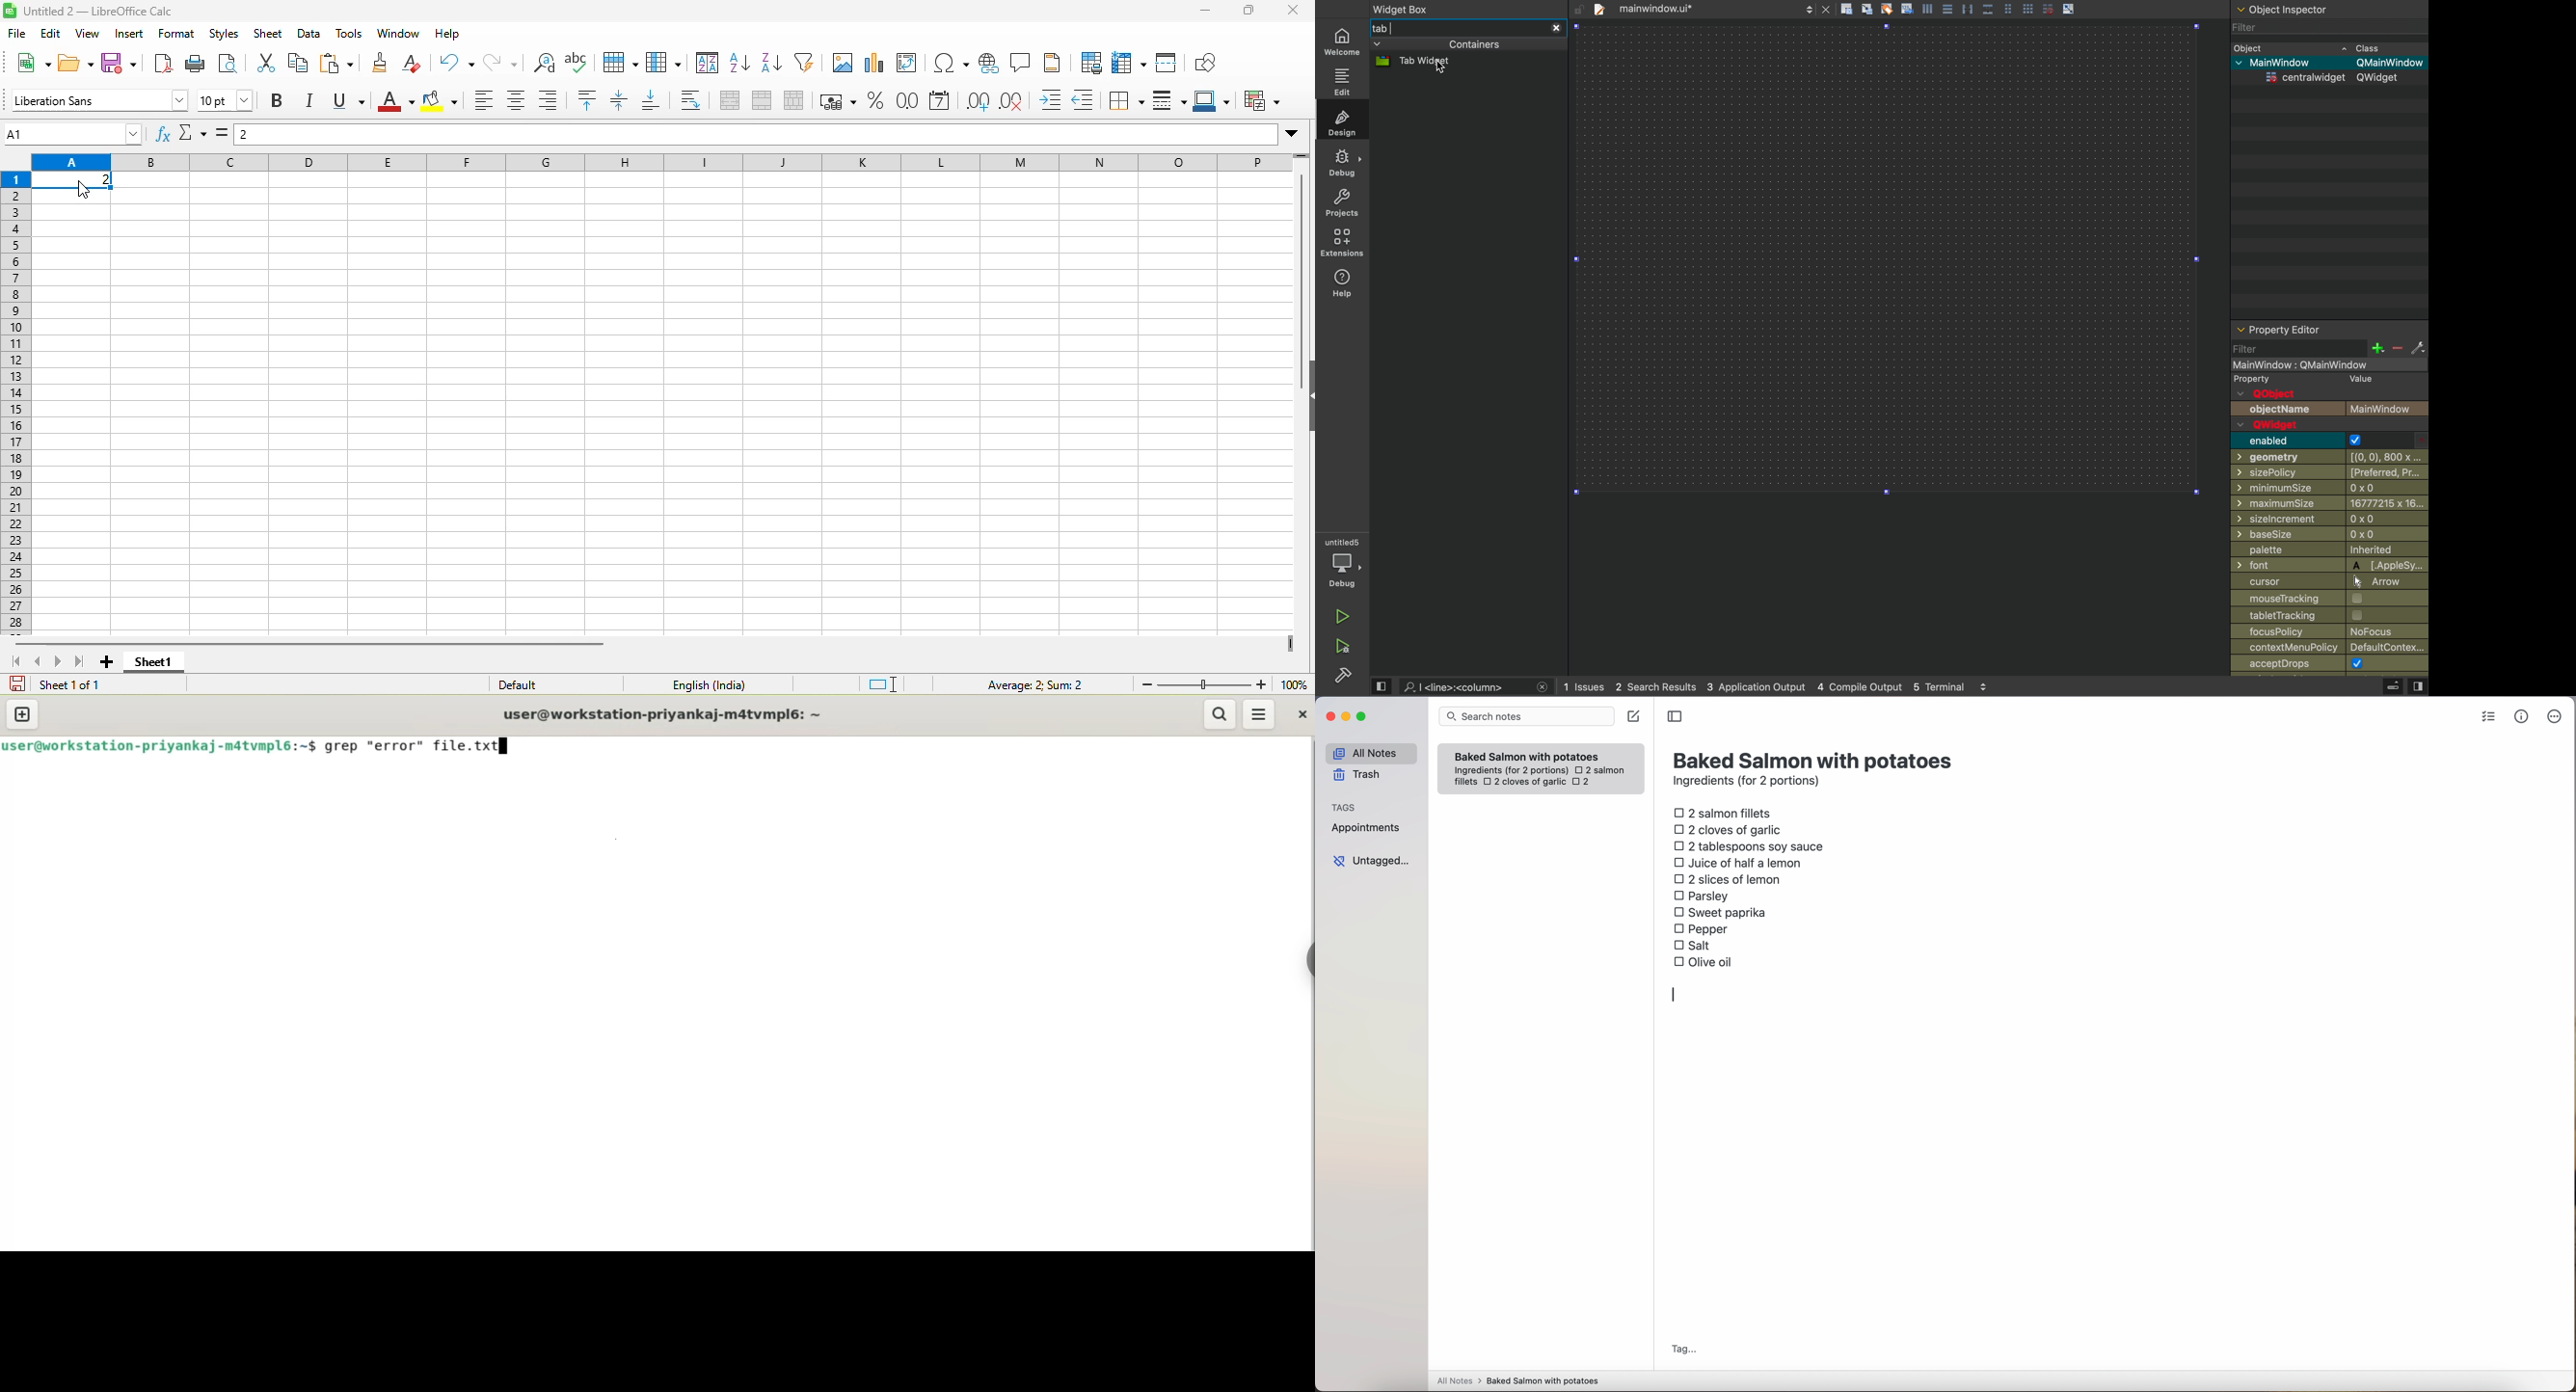 The height and width of the screenshot is (1400, 2576). What do you see at coordinates (554, 100) in the screenshot?
I see `align right` at bounding box center [554, 100].